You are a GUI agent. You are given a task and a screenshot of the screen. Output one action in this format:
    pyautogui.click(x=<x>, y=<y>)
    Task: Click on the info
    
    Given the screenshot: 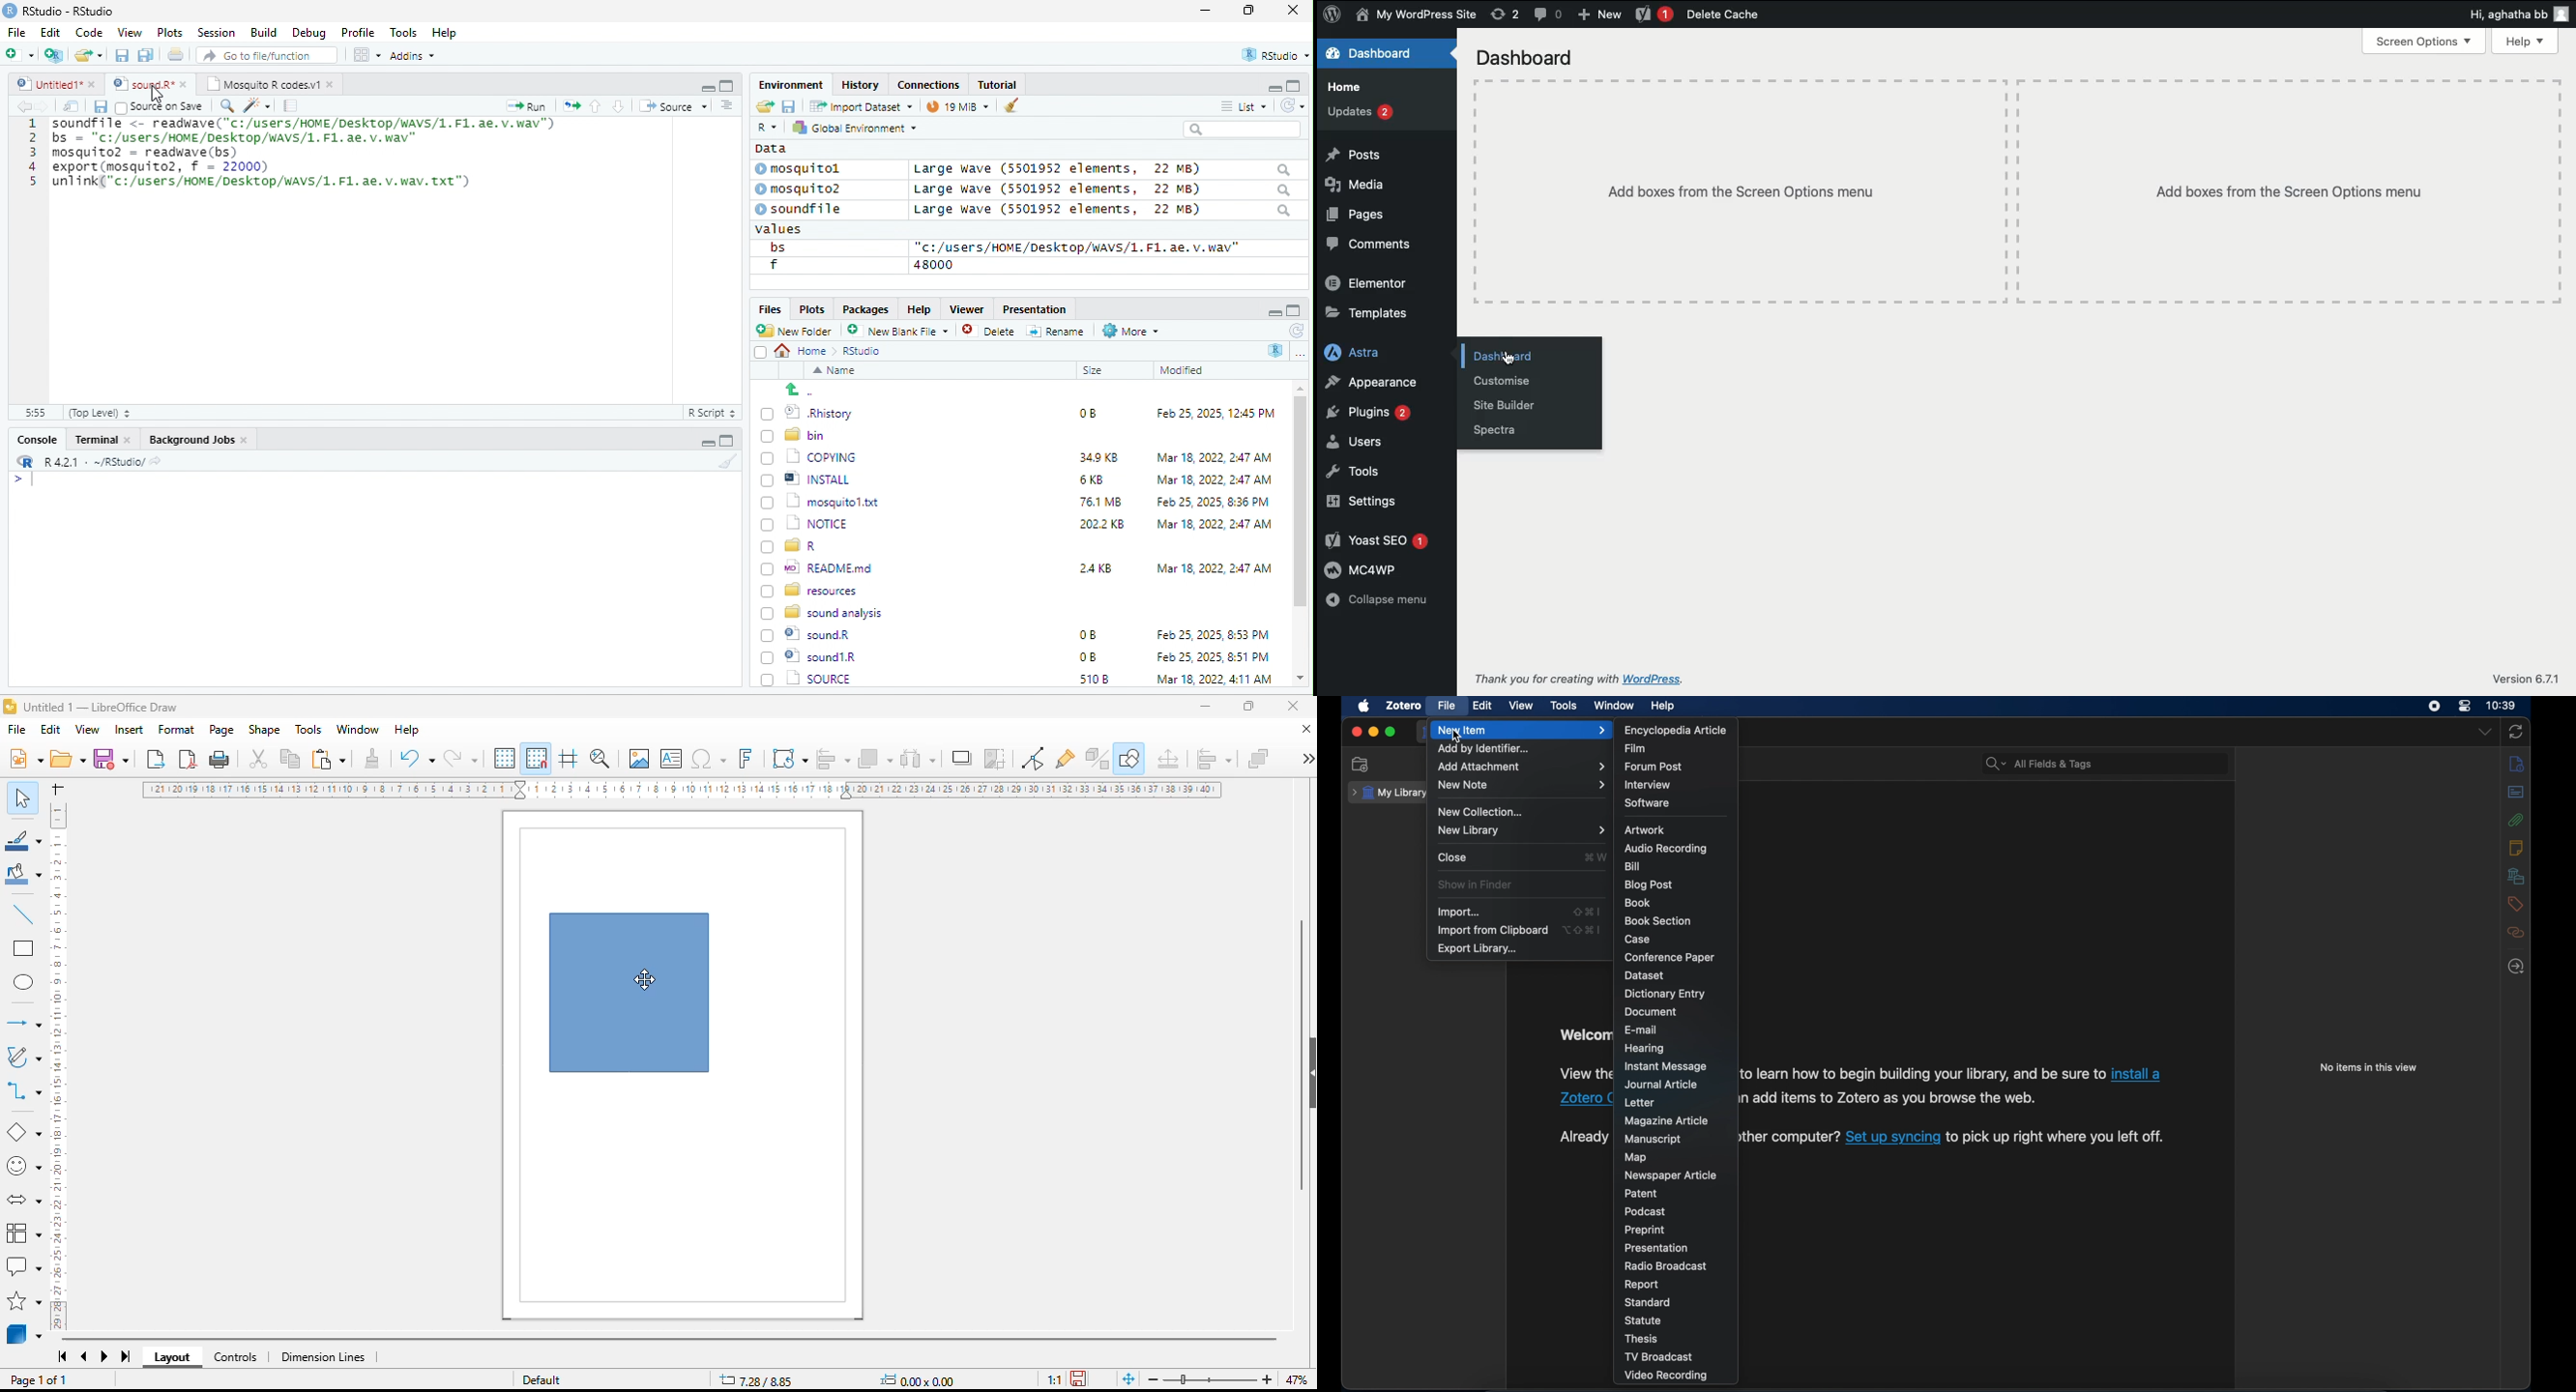 What is the action you would take?
    pyautogui.click(x=2517, y=764)
    